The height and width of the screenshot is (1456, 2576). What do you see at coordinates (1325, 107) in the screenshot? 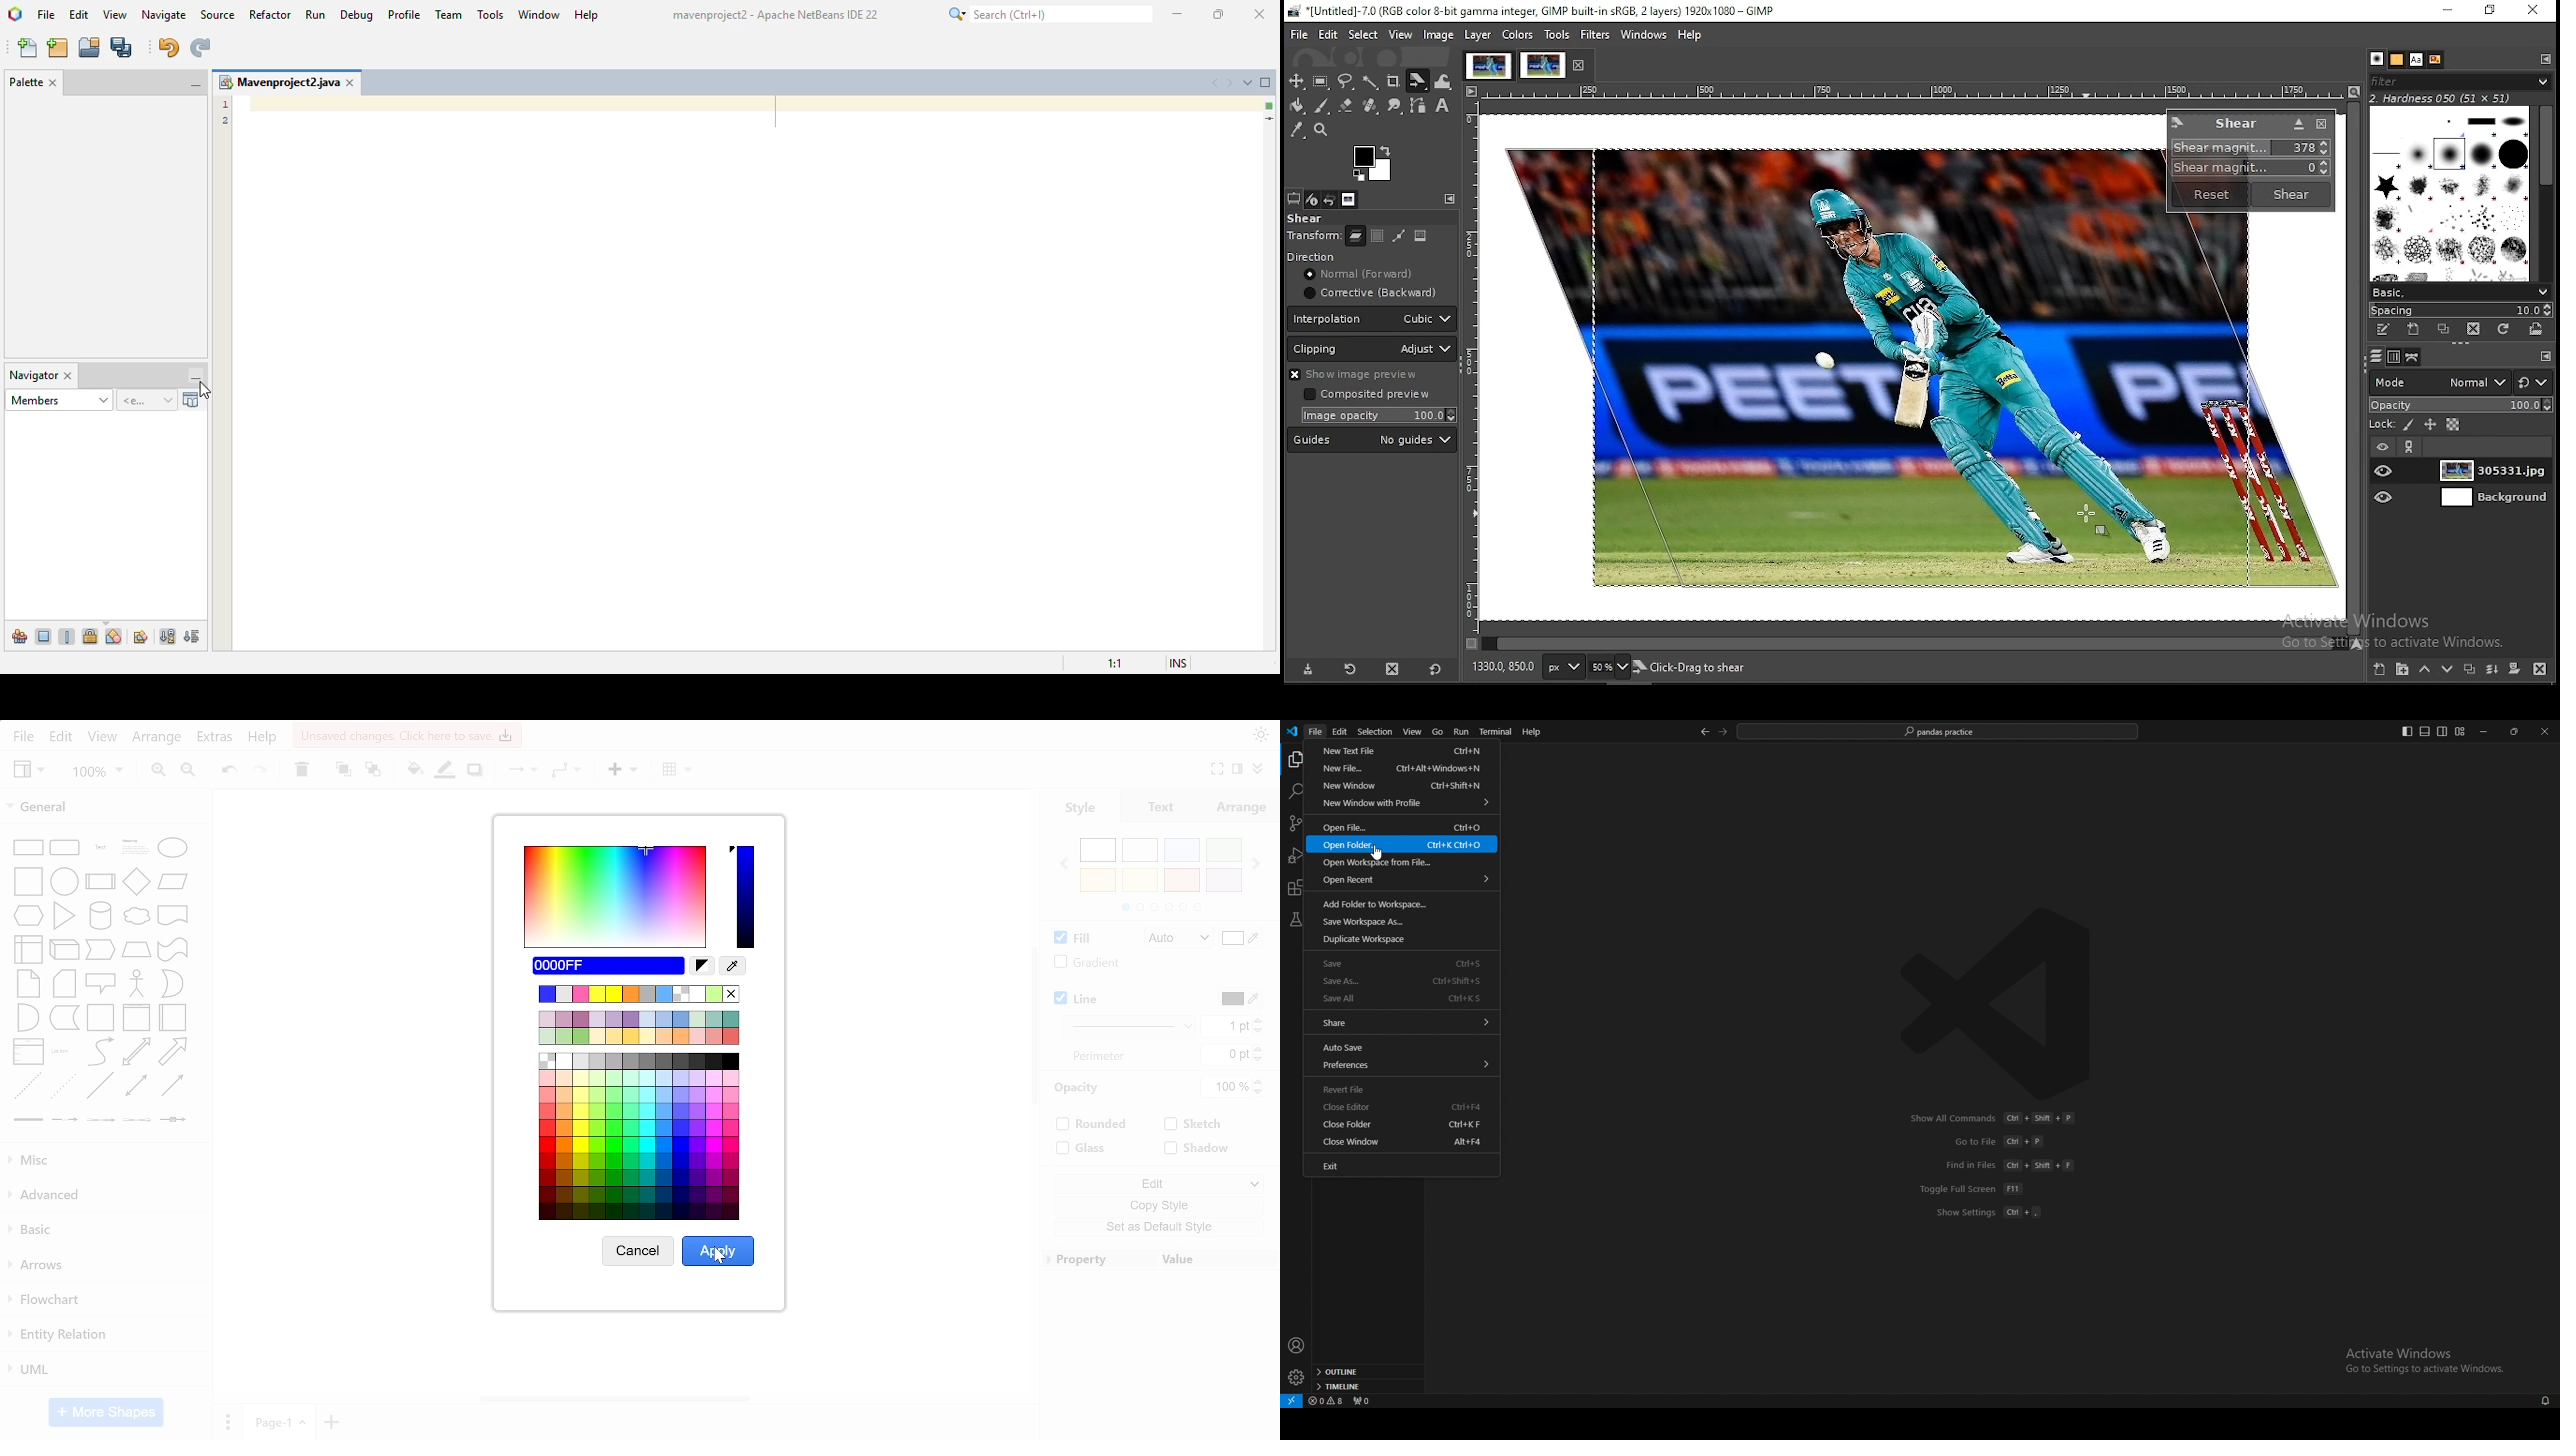
I see `paint brush tool` at bounding box center [1325, 107].